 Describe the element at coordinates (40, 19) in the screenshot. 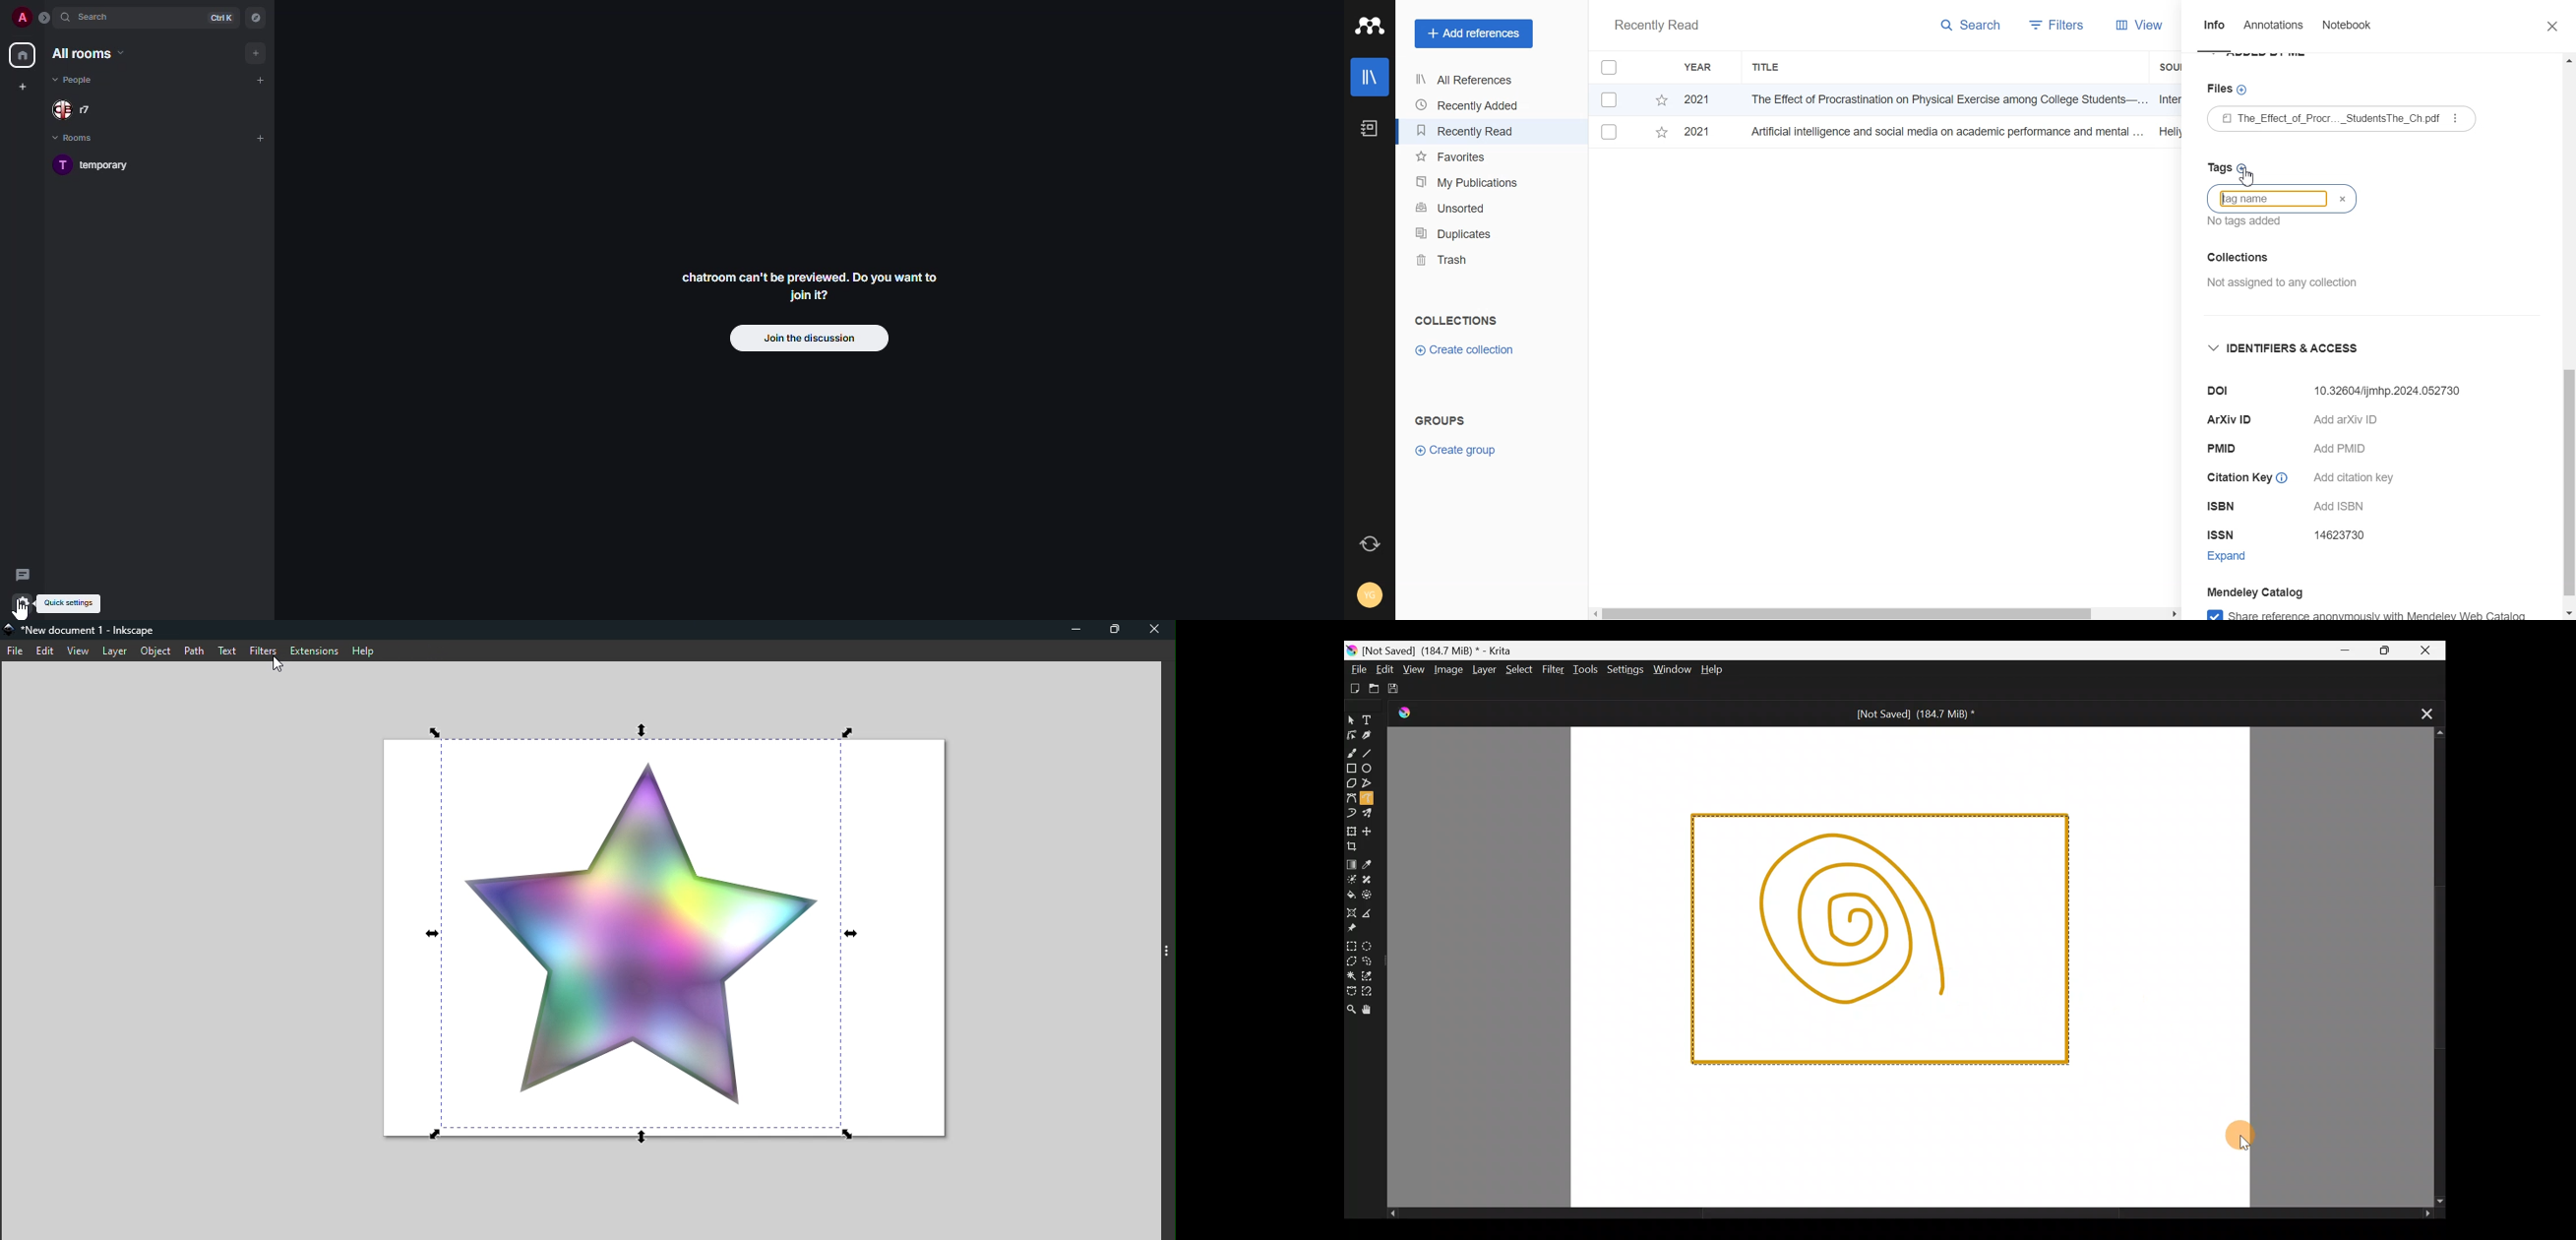

I see `expand` at that location.